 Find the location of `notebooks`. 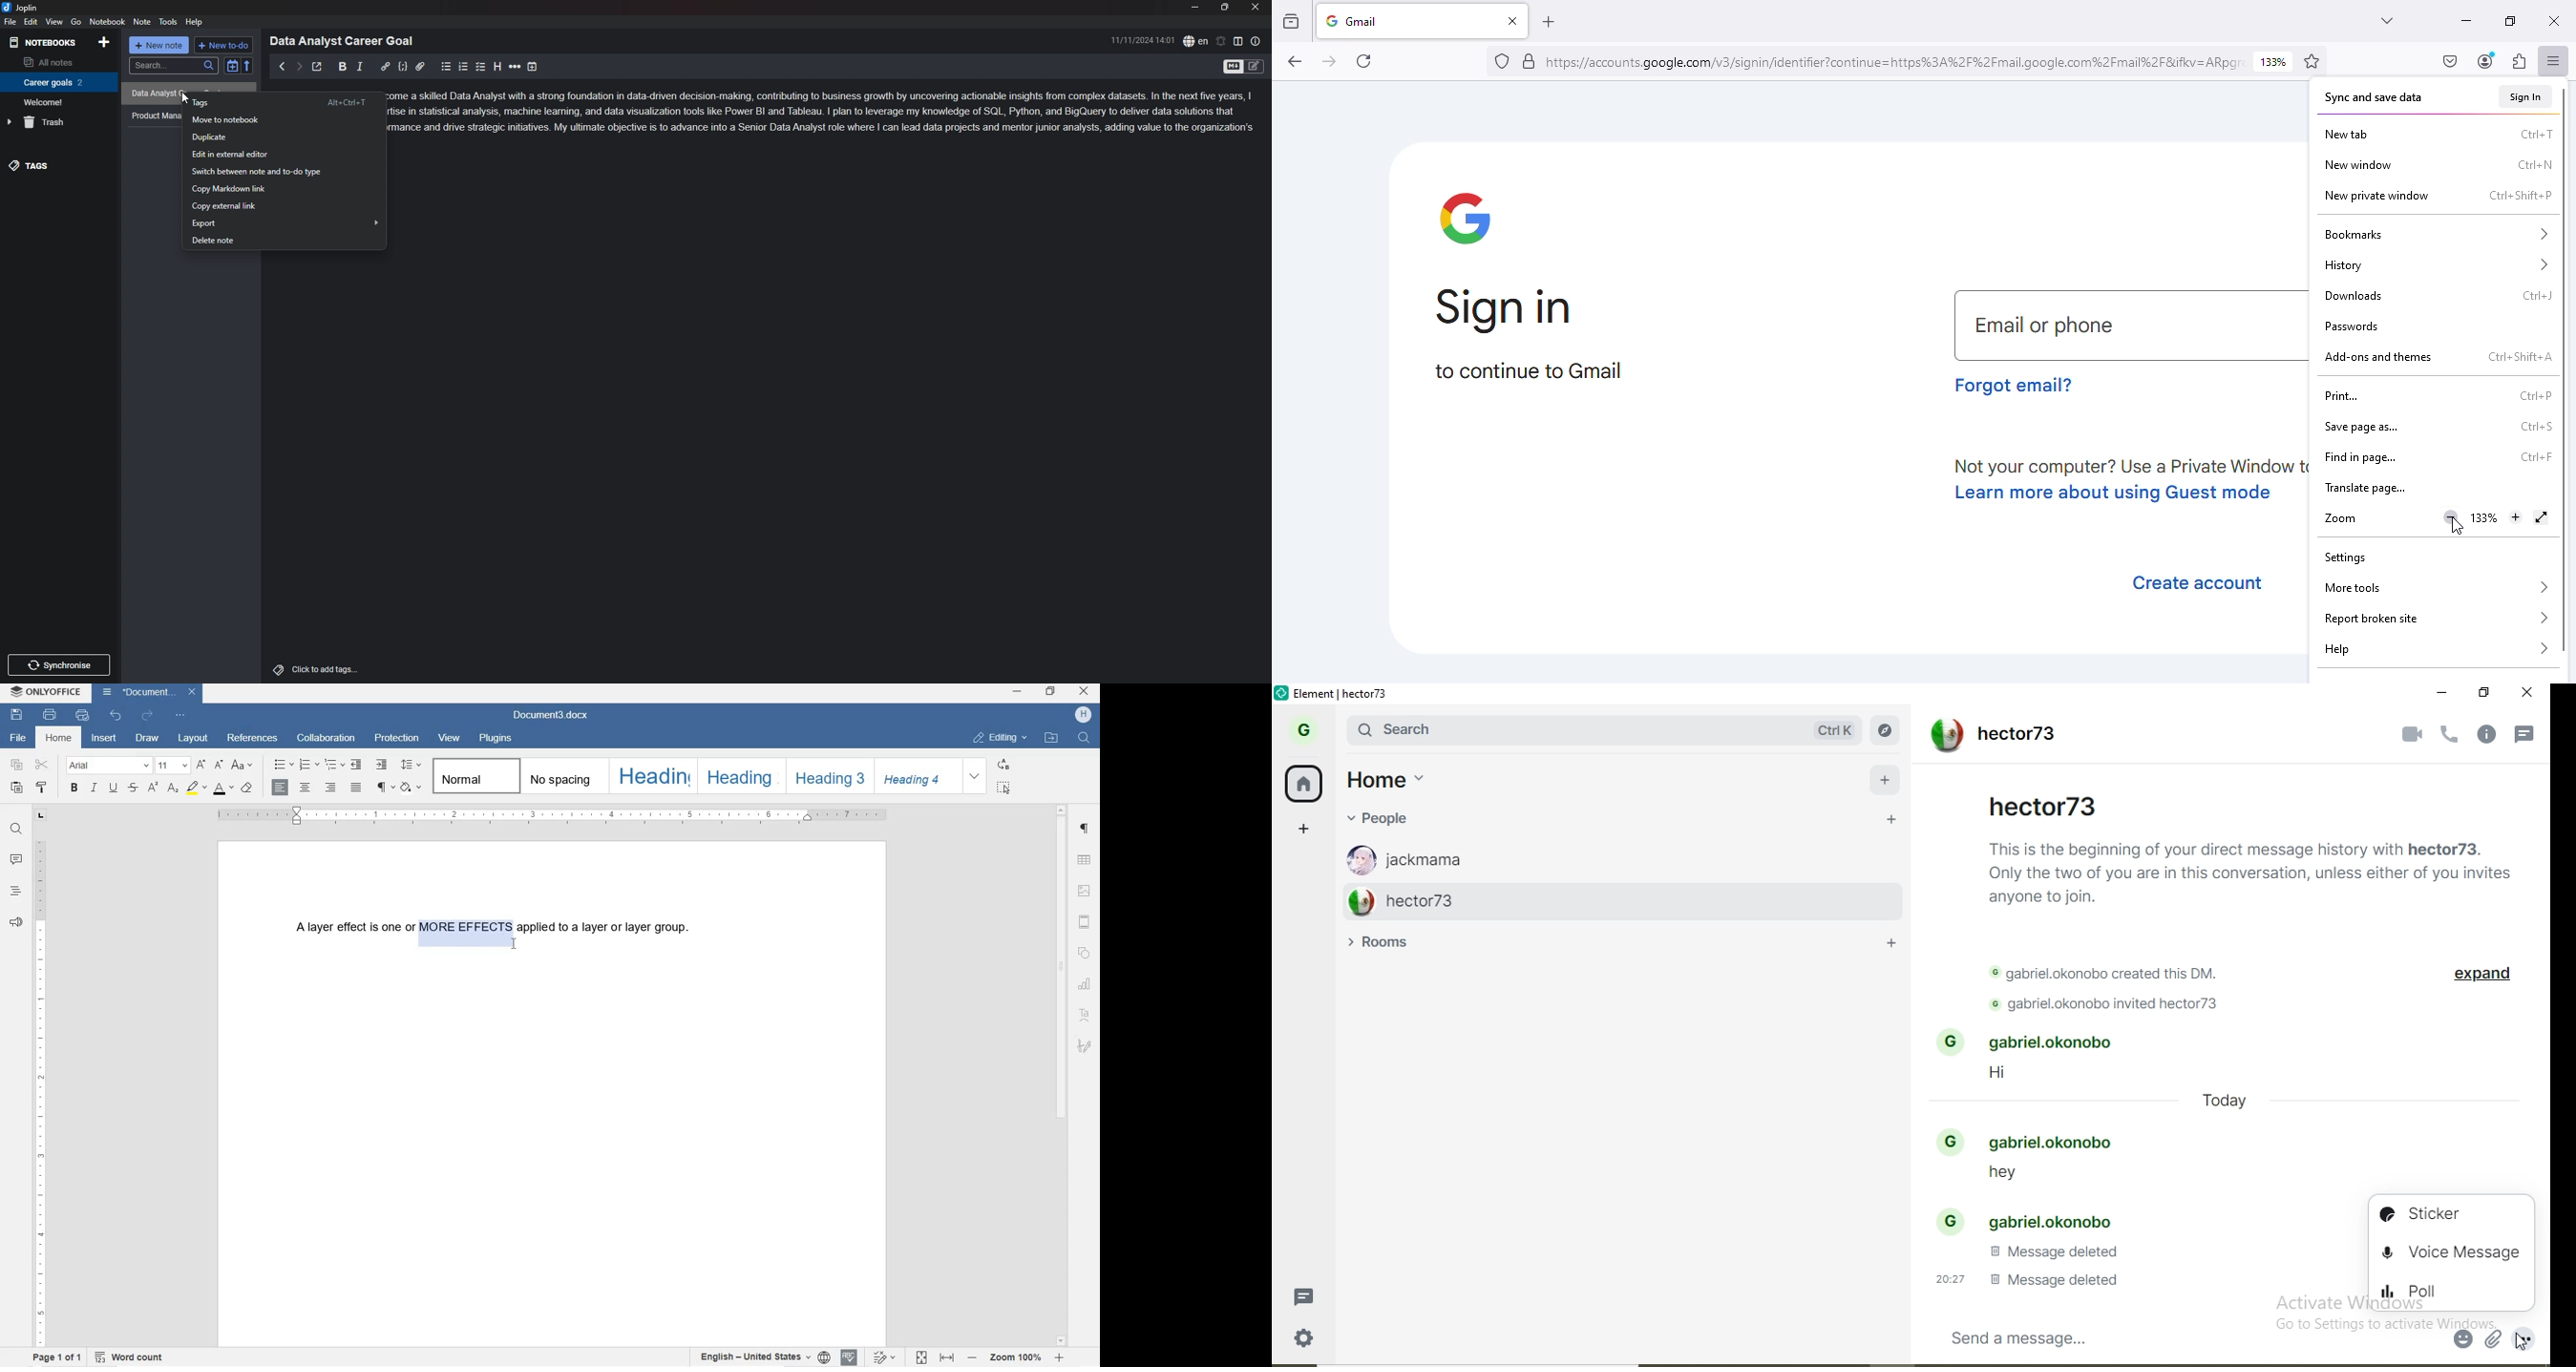

notebooks is located at coordinates (44, 43).